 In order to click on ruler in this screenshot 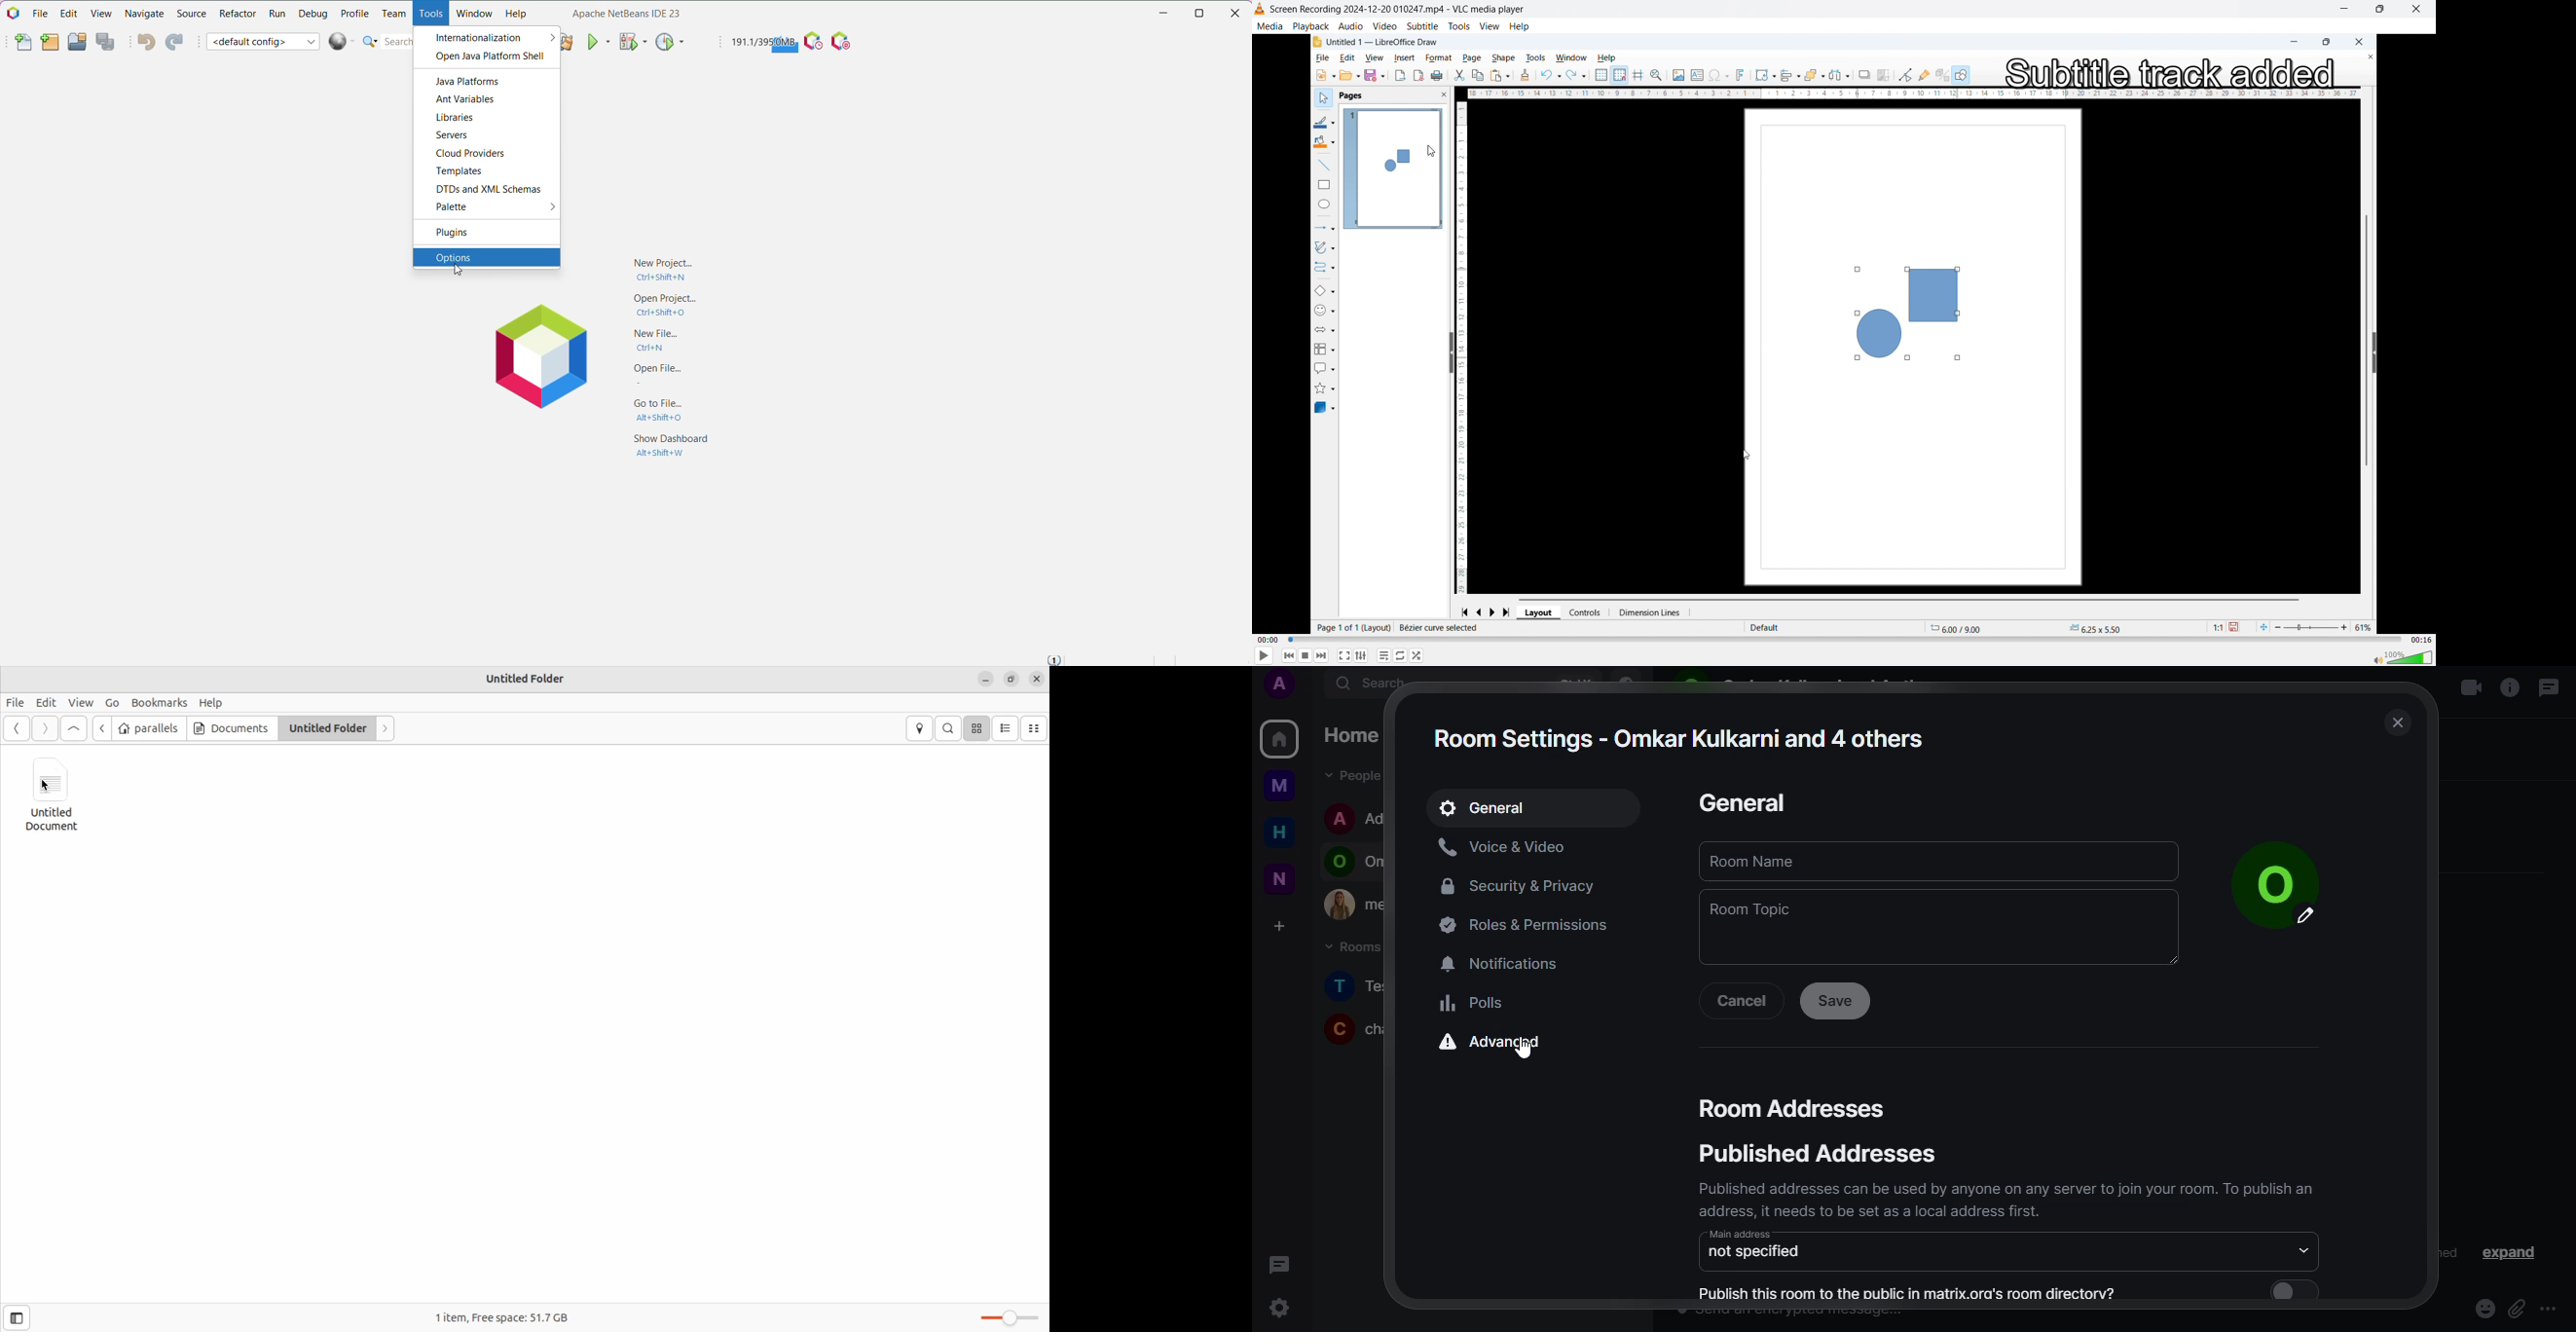, I will do `click(1914, 94)`.